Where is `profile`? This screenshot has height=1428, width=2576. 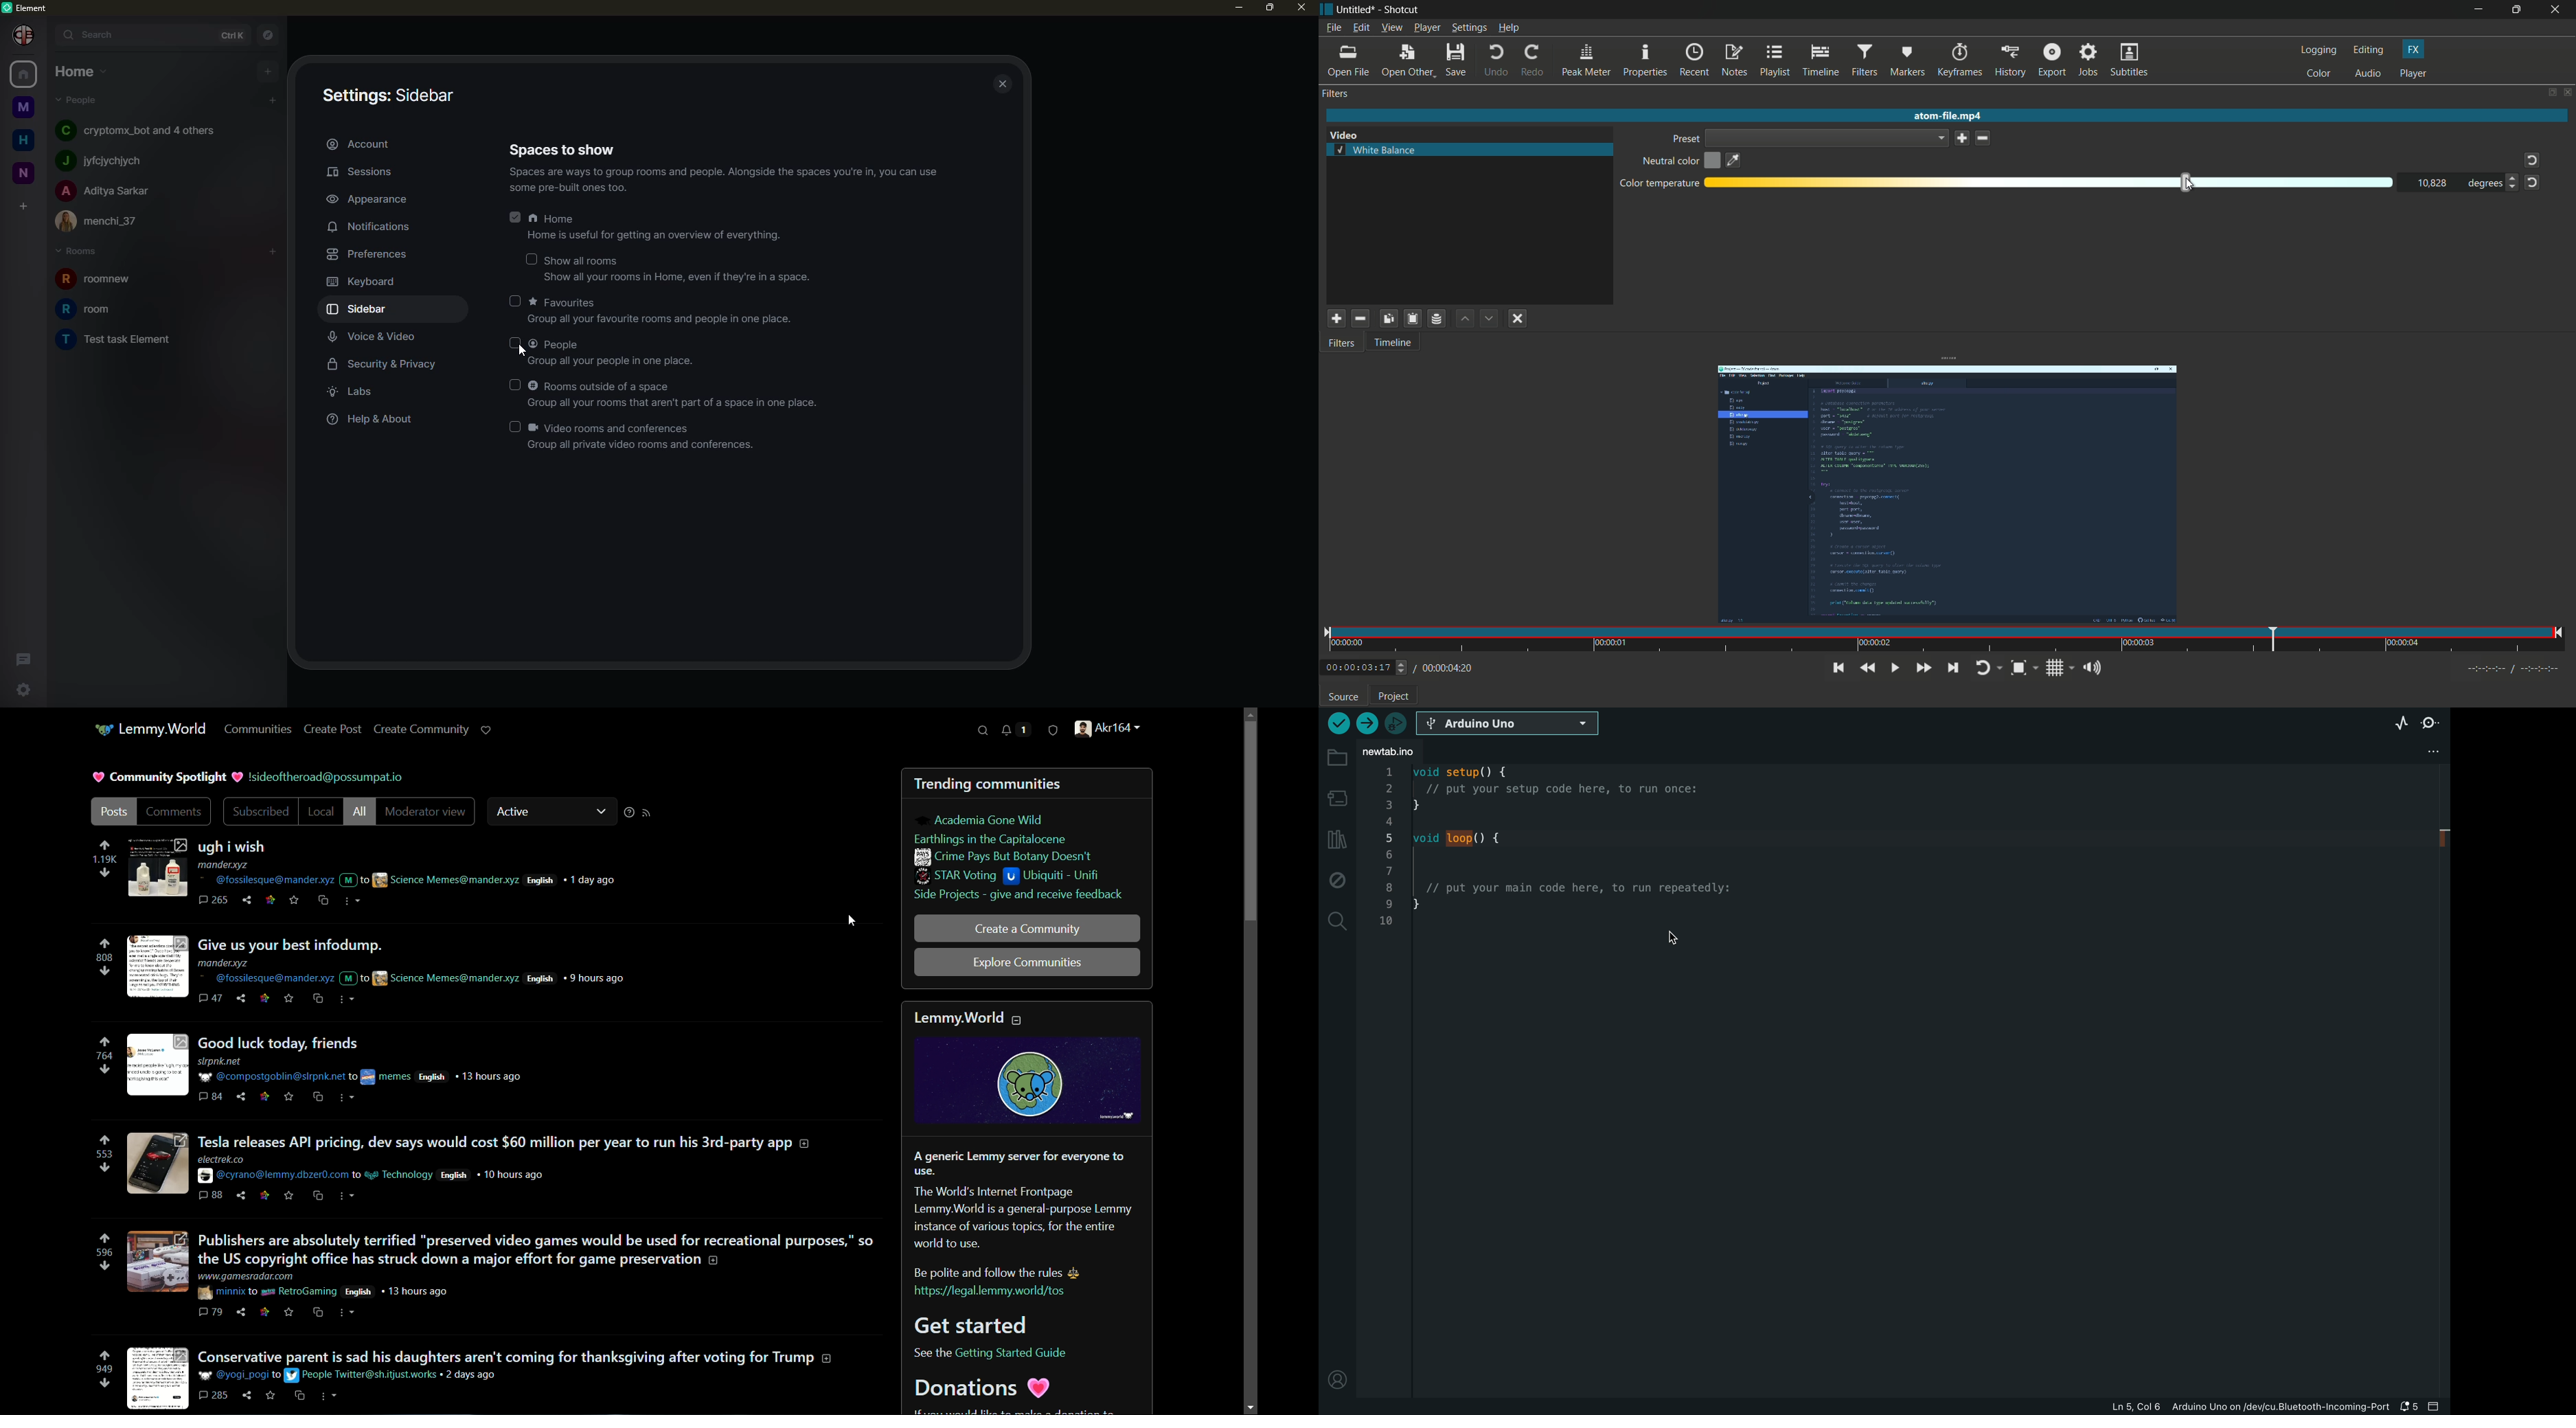 profile is located at coordinates (19, 34).